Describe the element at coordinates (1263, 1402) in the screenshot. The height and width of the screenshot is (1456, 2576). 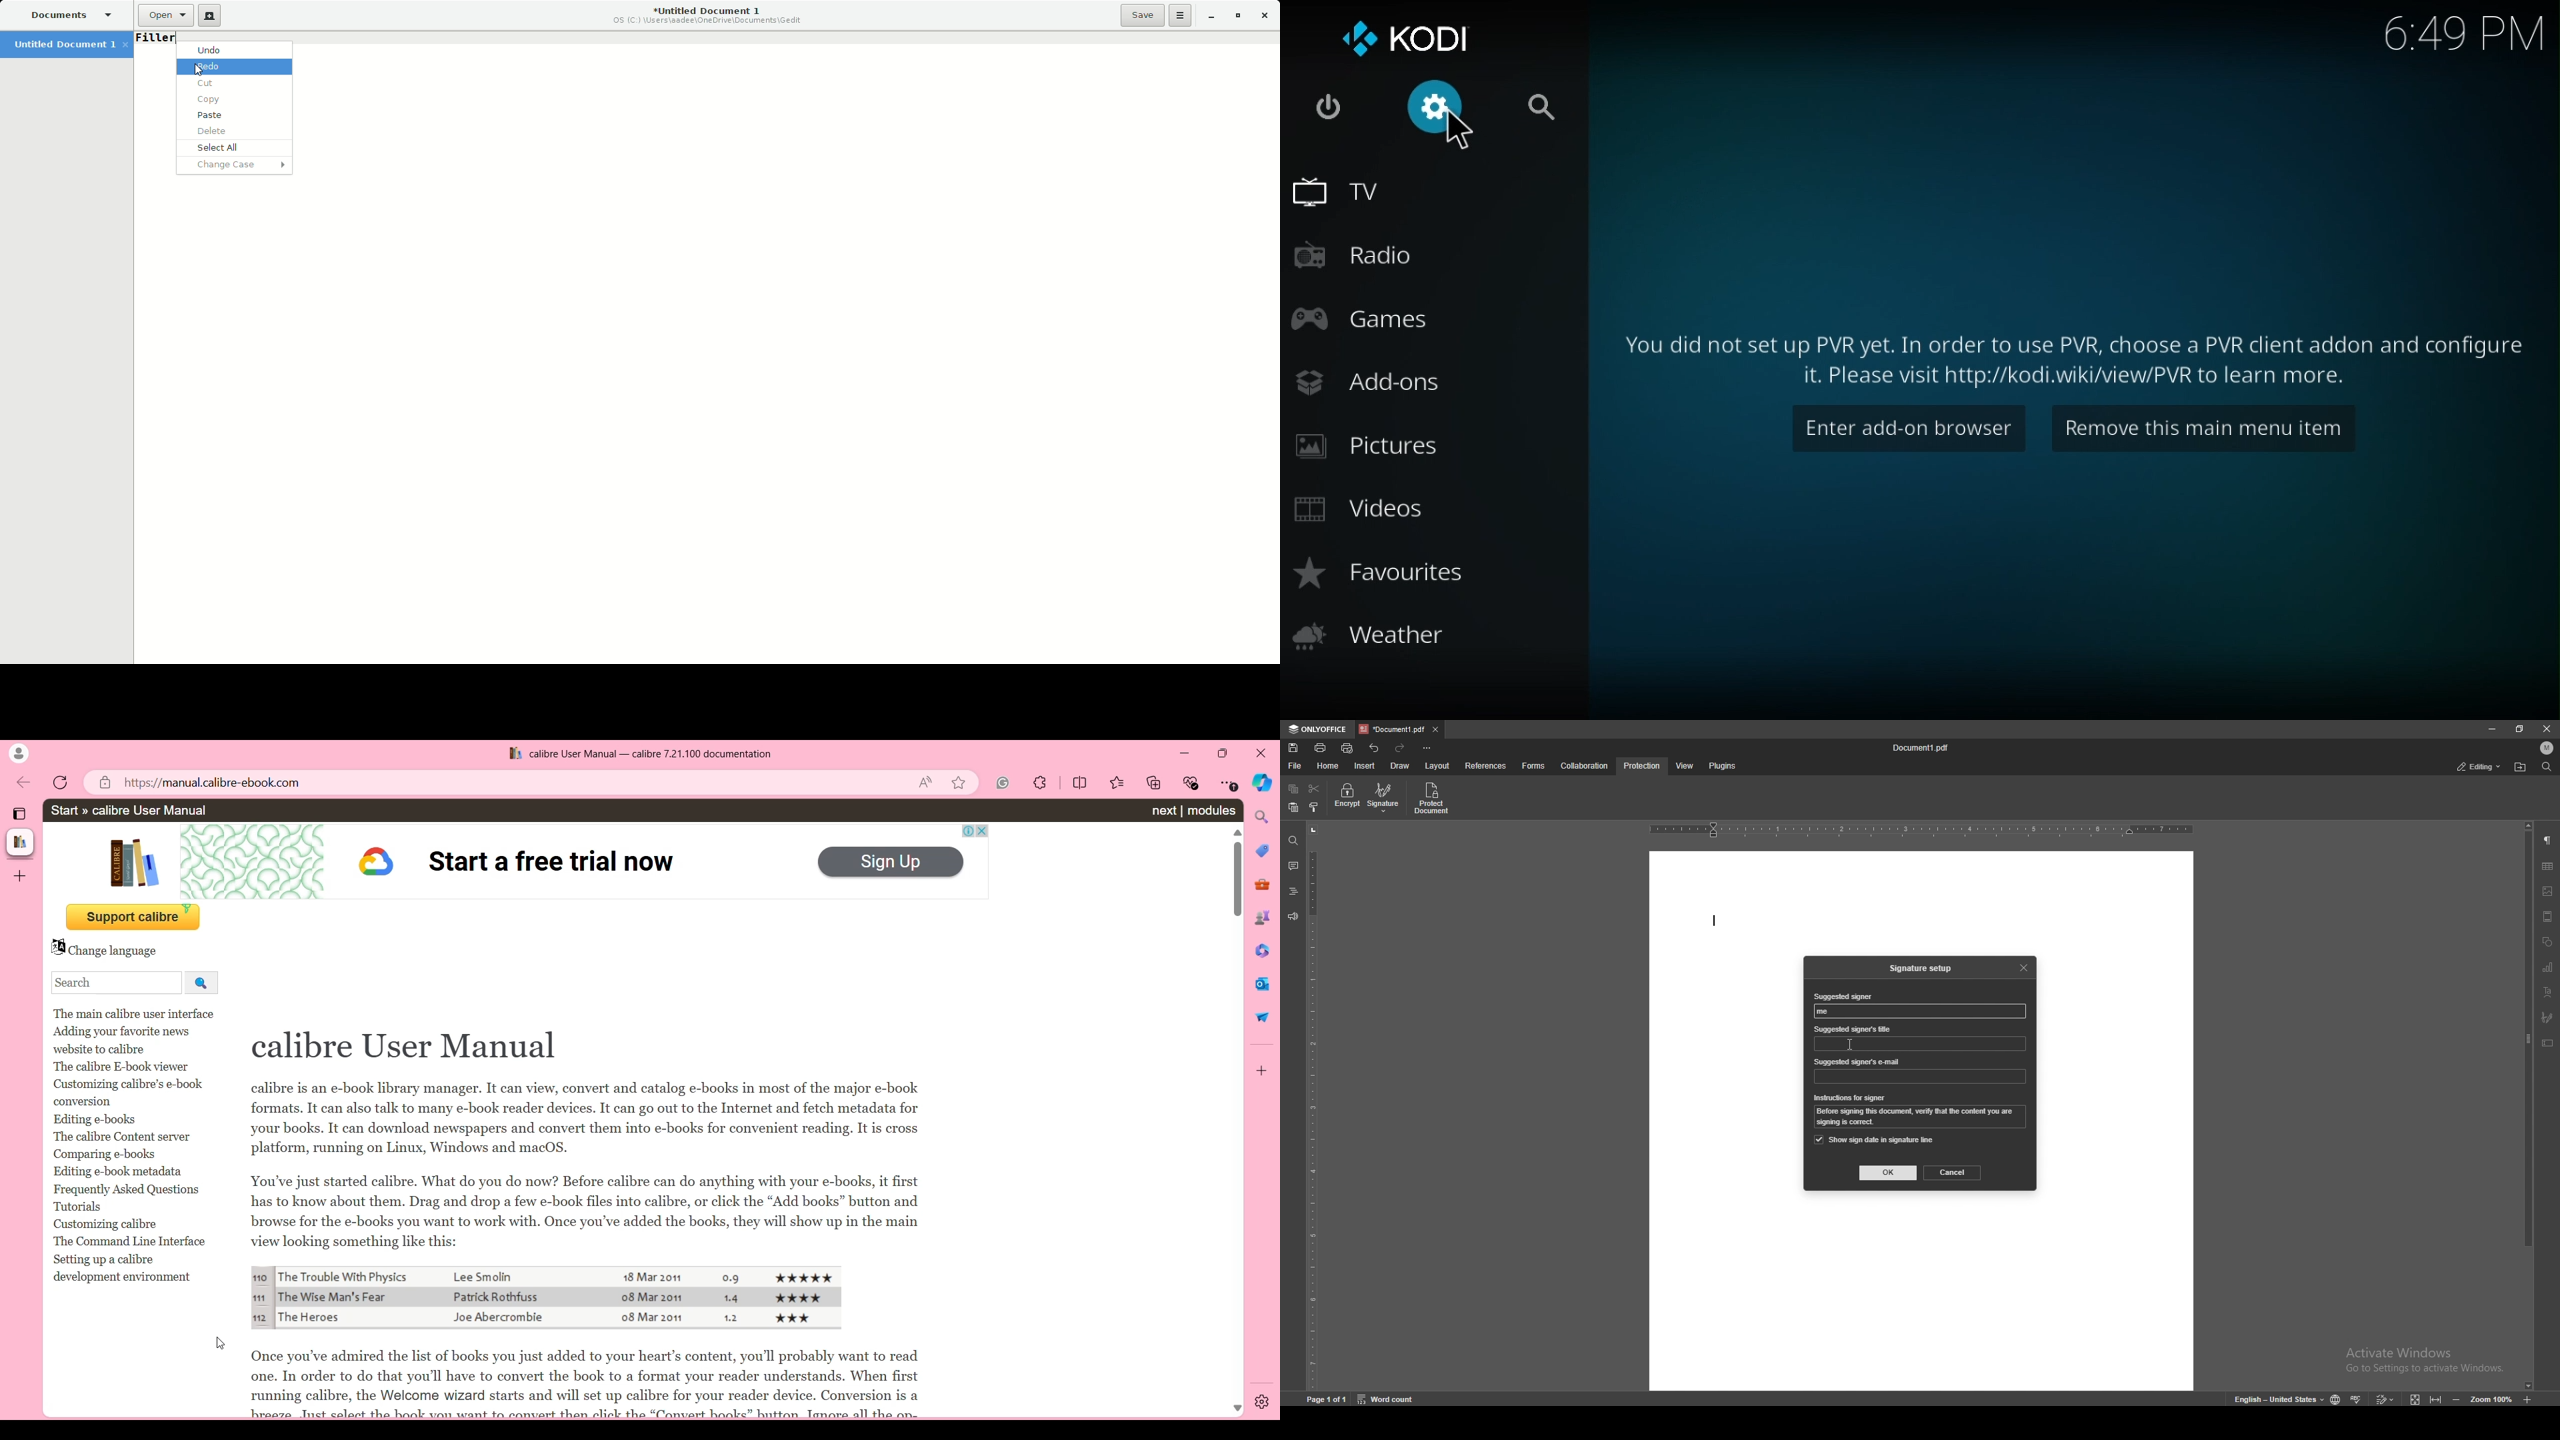
I see `Browser Settings` at that location.